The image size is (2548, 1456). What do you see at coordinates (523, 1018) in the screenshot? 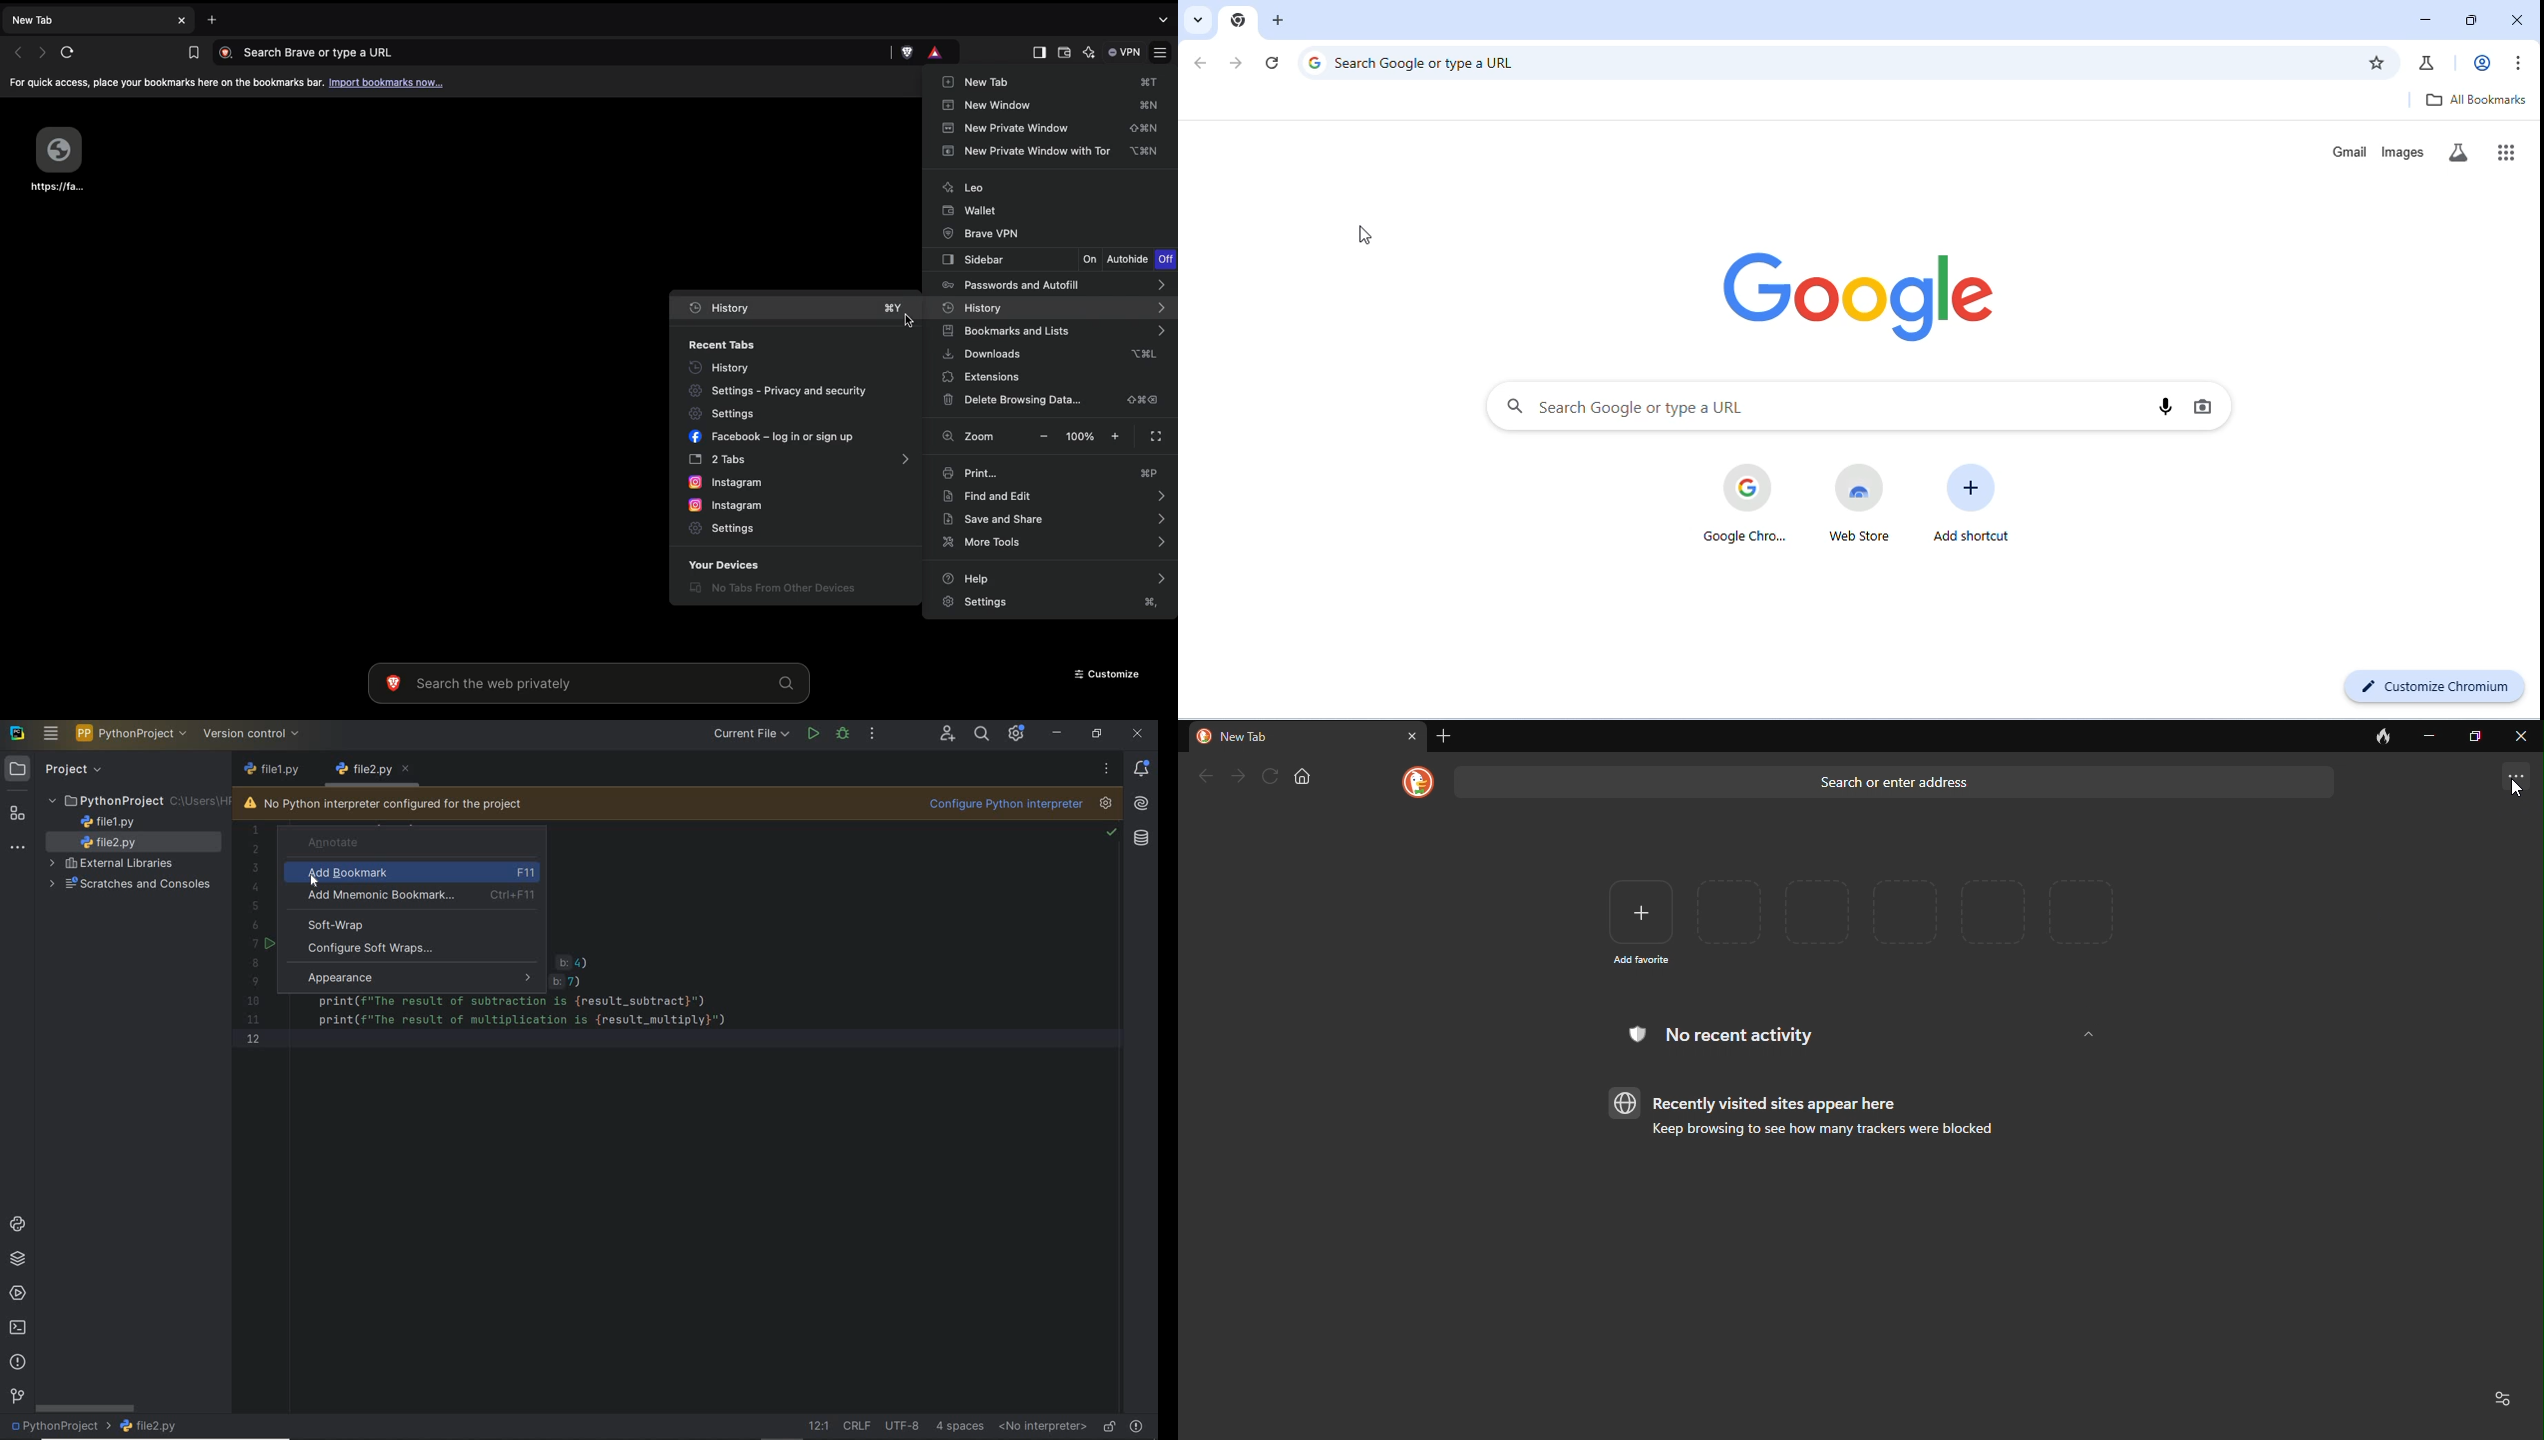
I see `Code about printing` at bounding box center [523, 1018].